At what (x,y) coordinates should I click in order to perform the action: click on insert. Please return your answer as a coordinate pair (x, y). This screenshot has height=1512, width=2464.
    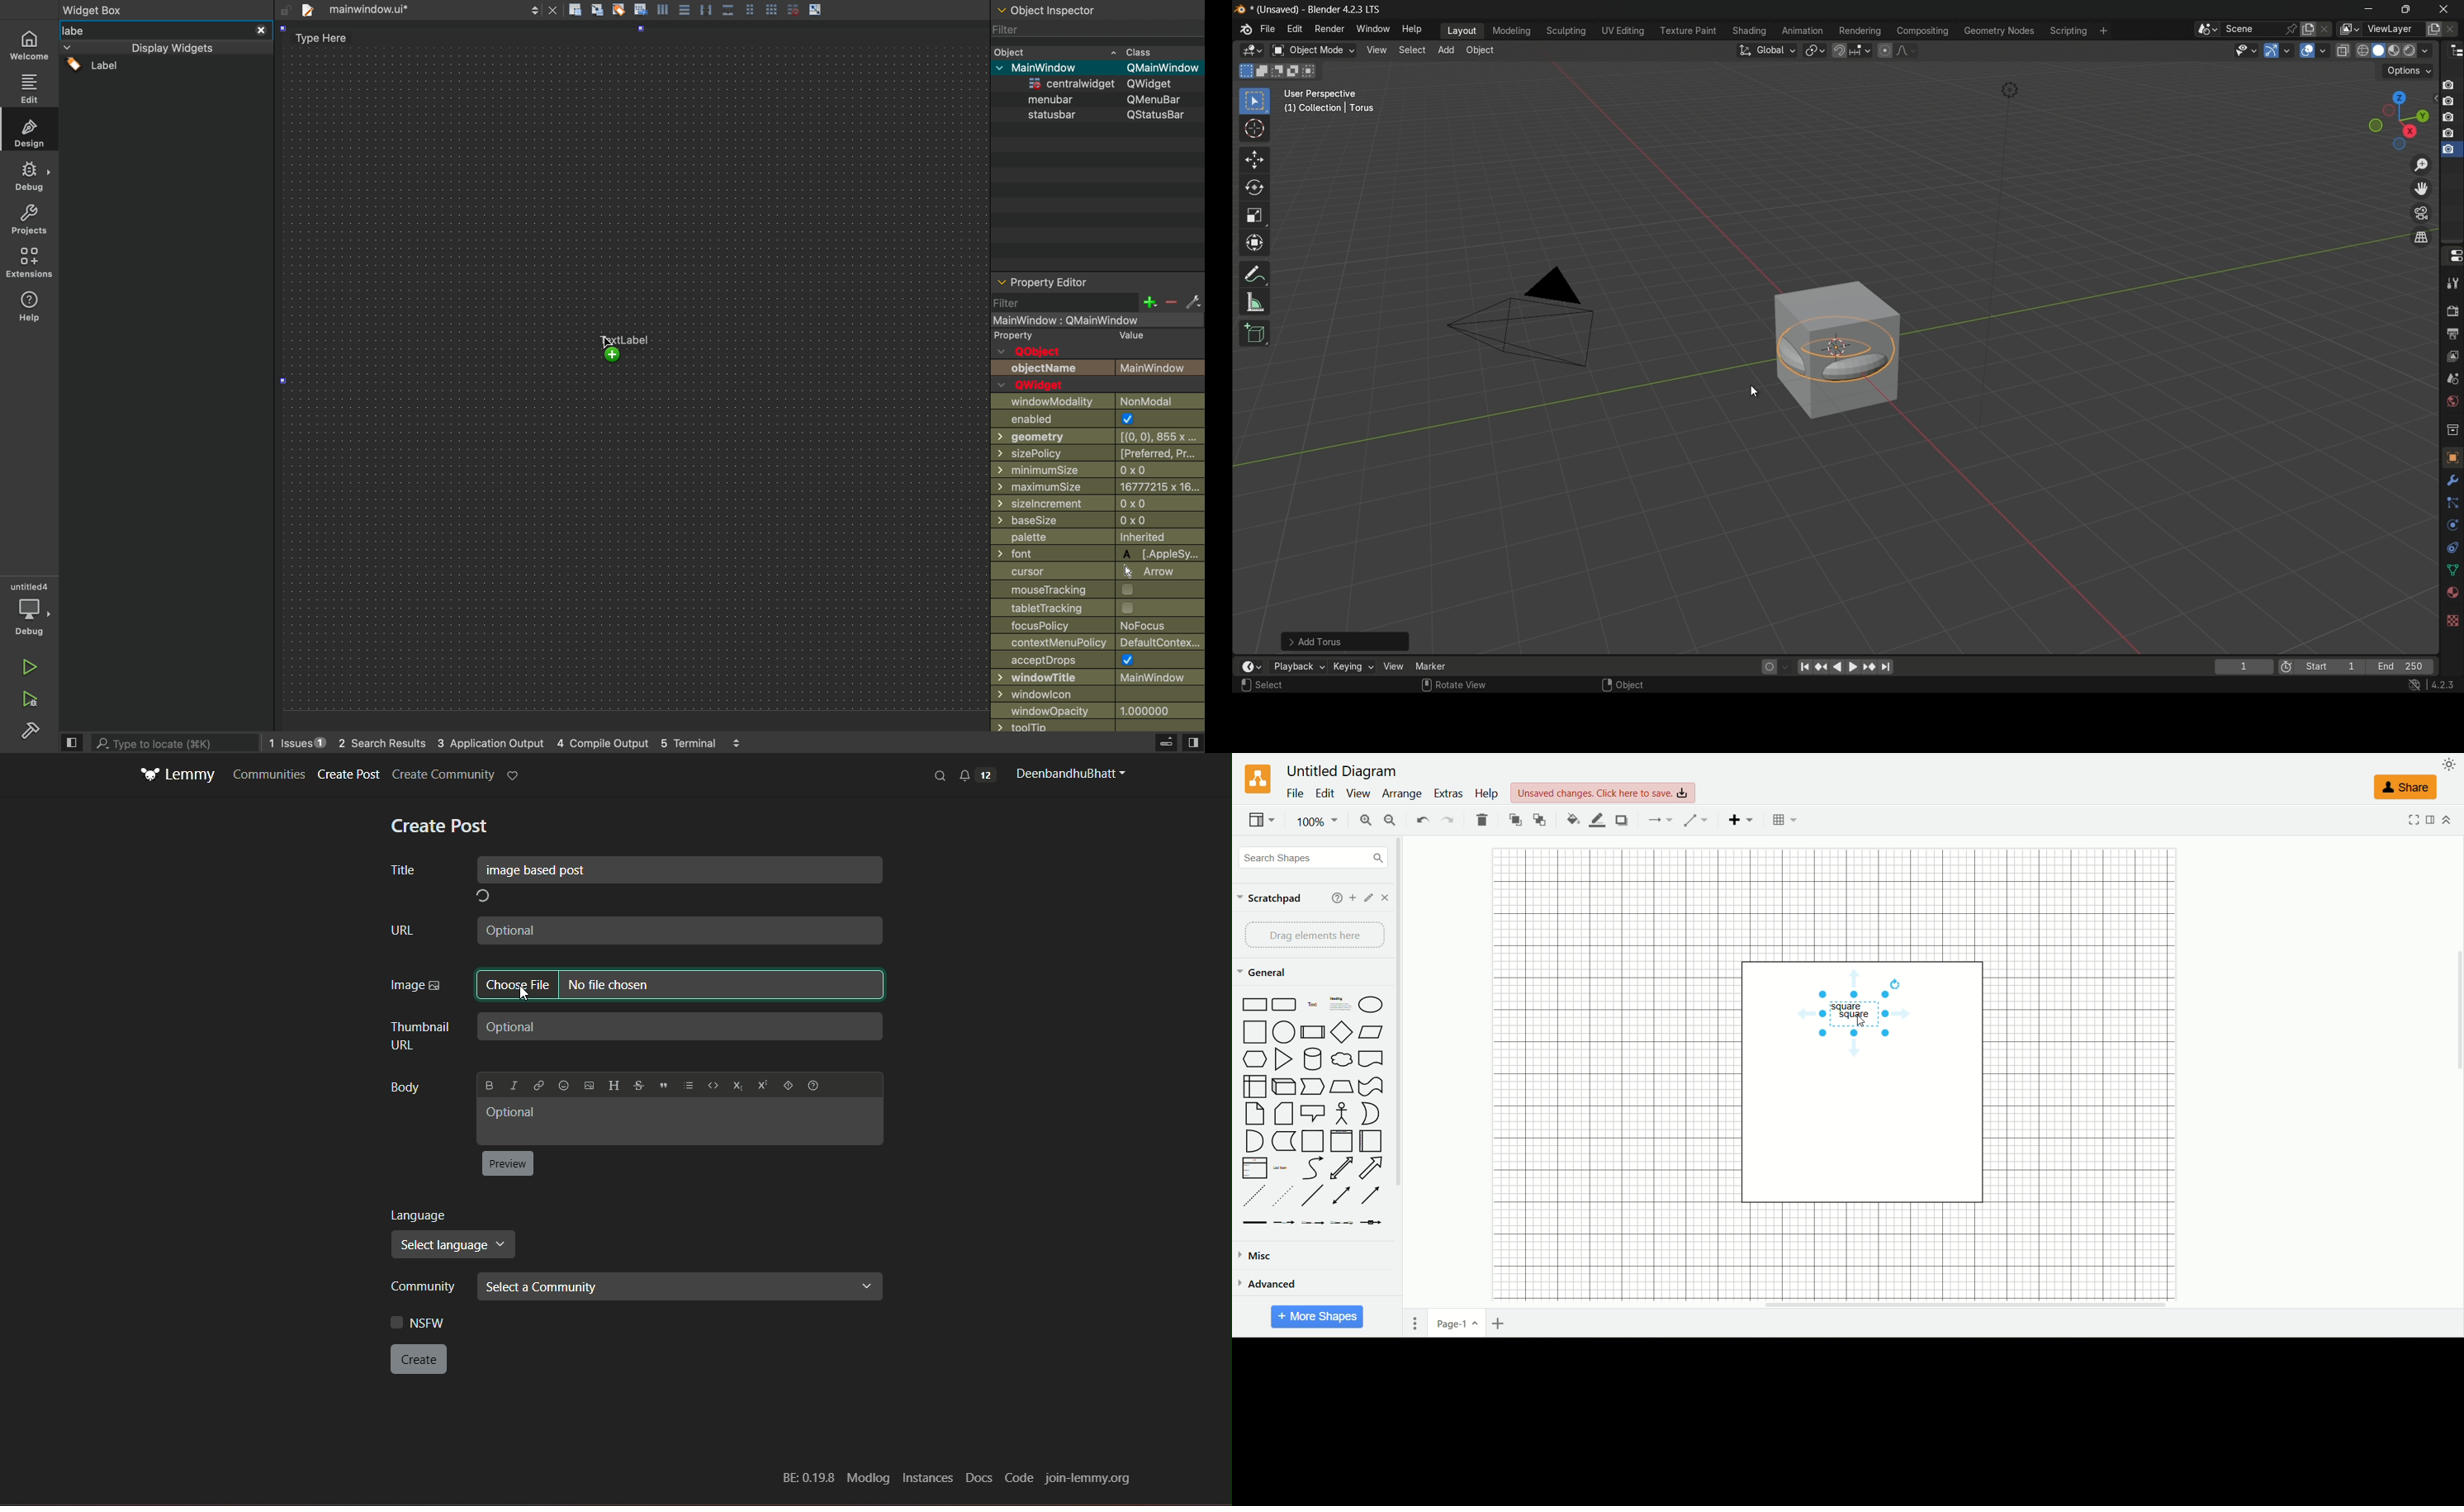
    Looking at the image, I should click on (1742, 820).